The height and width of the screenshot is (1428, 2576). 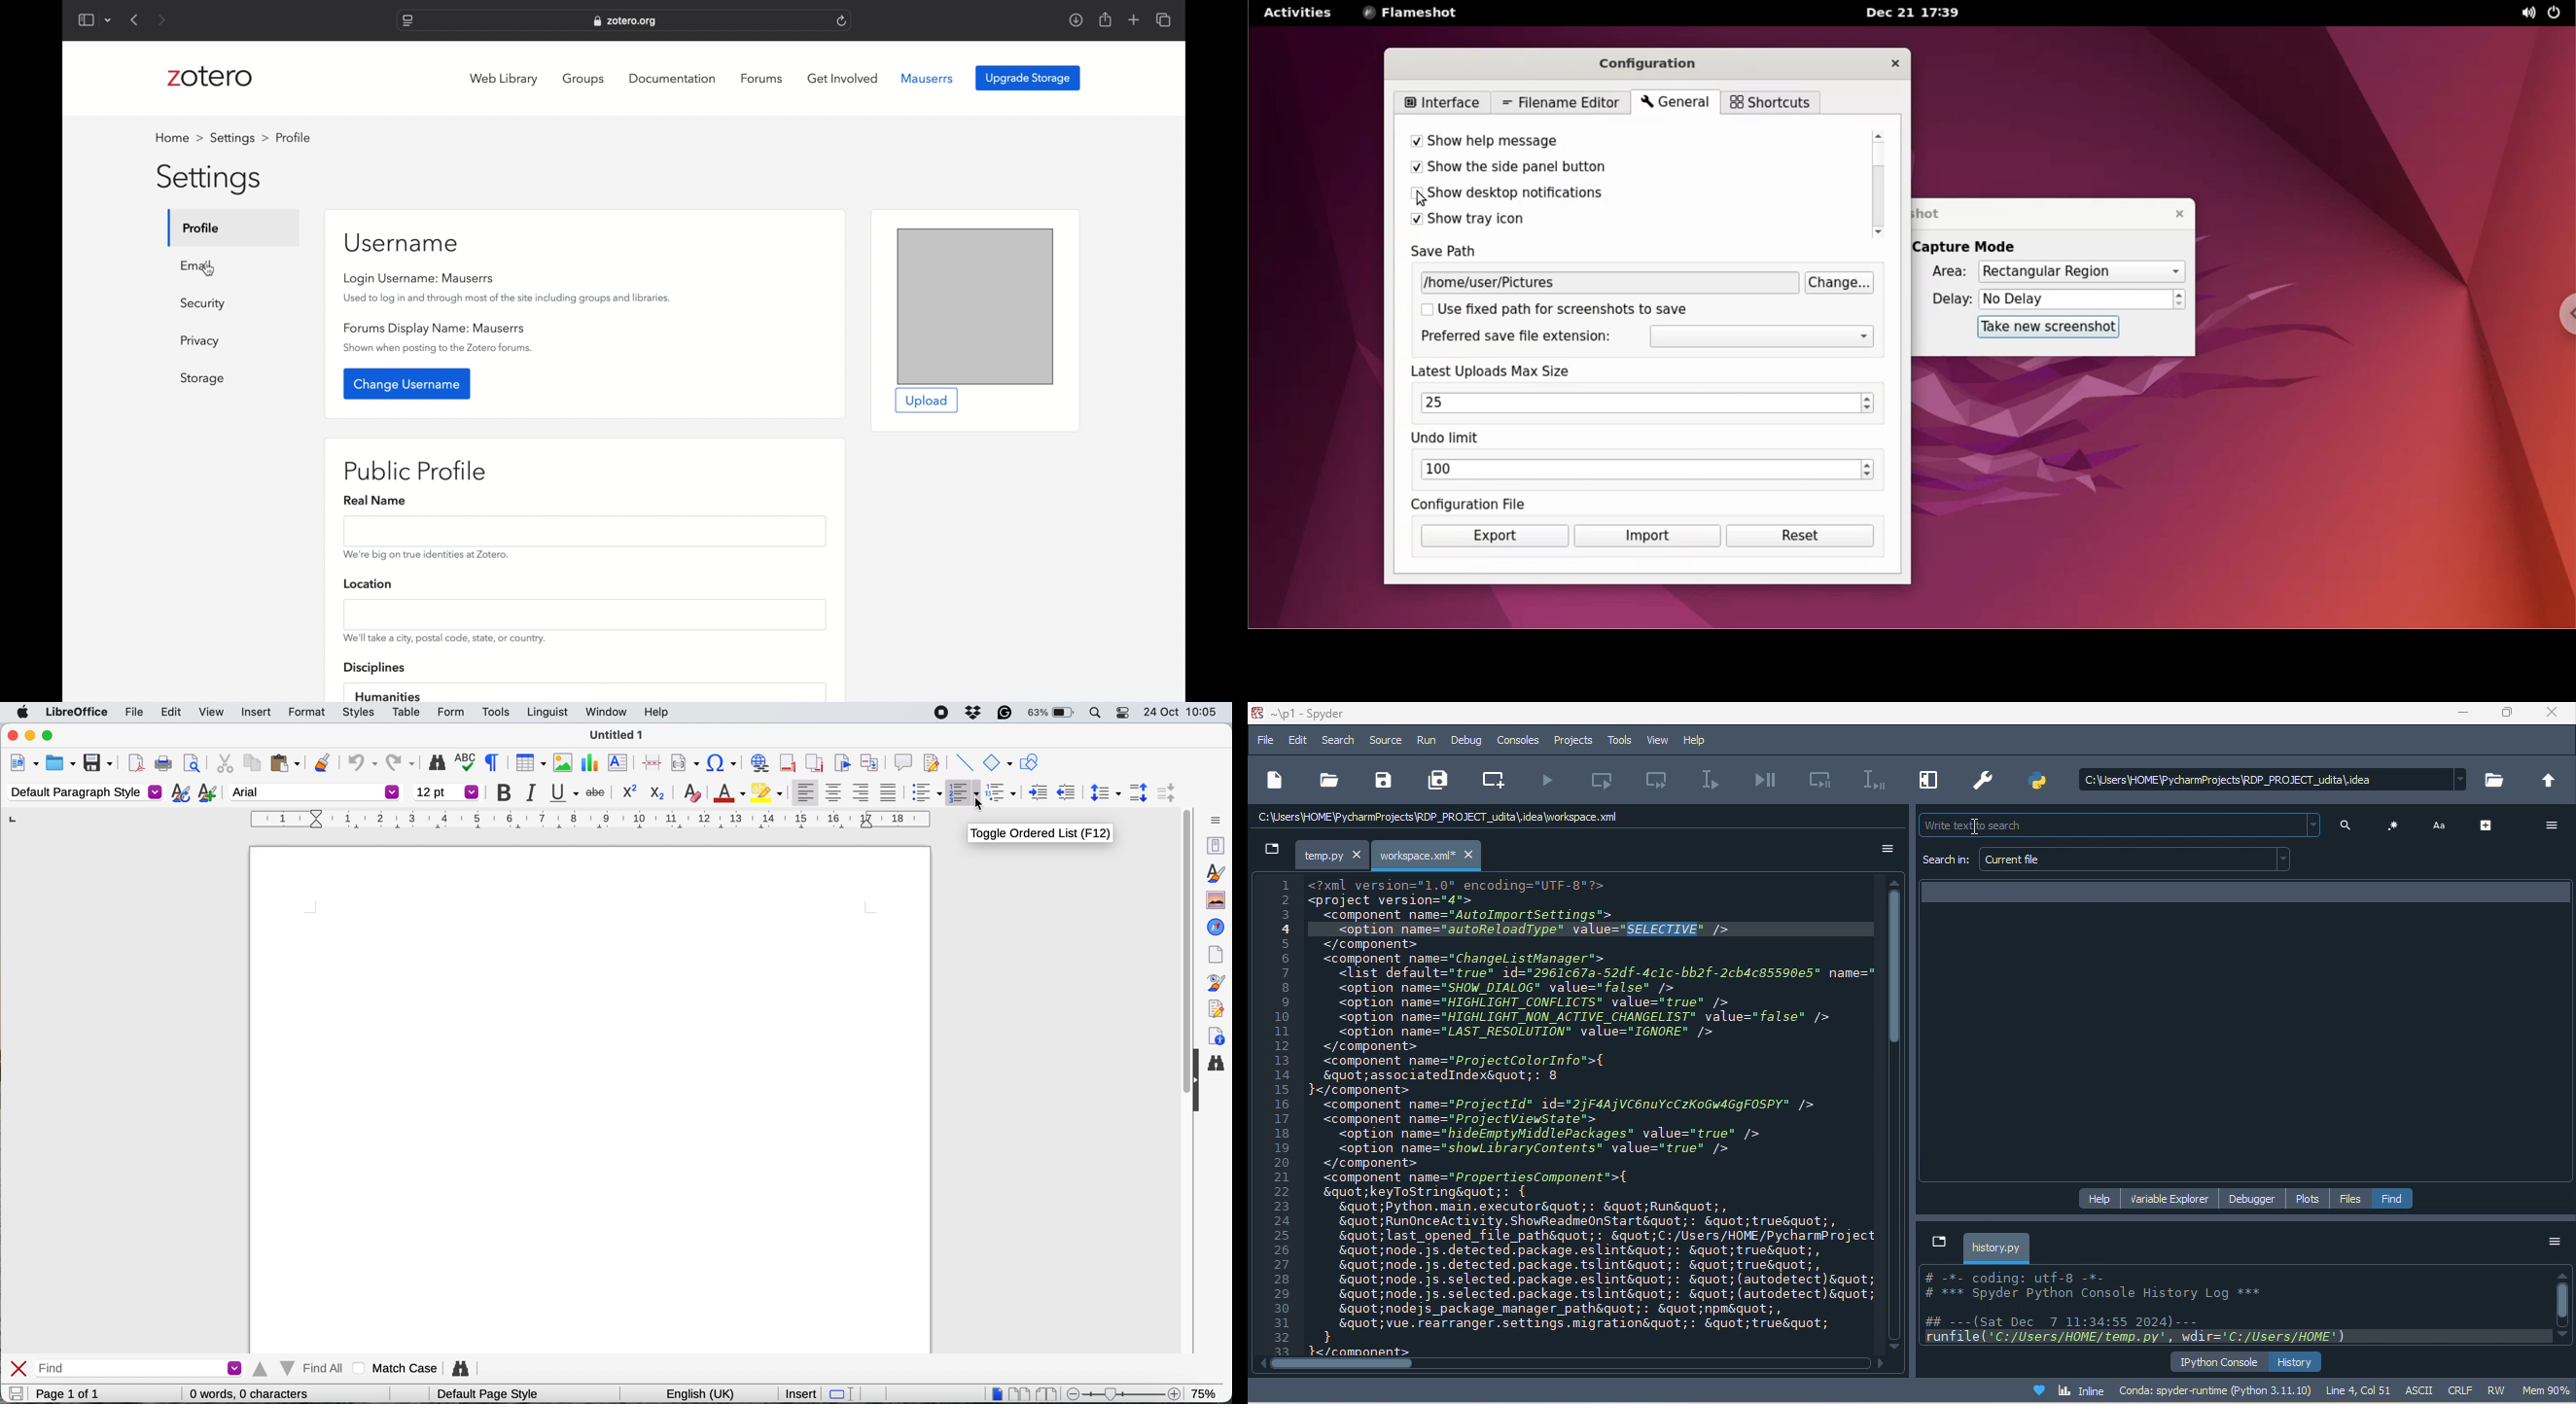 I want to click on debugger, so click(x=2256, y=1199).